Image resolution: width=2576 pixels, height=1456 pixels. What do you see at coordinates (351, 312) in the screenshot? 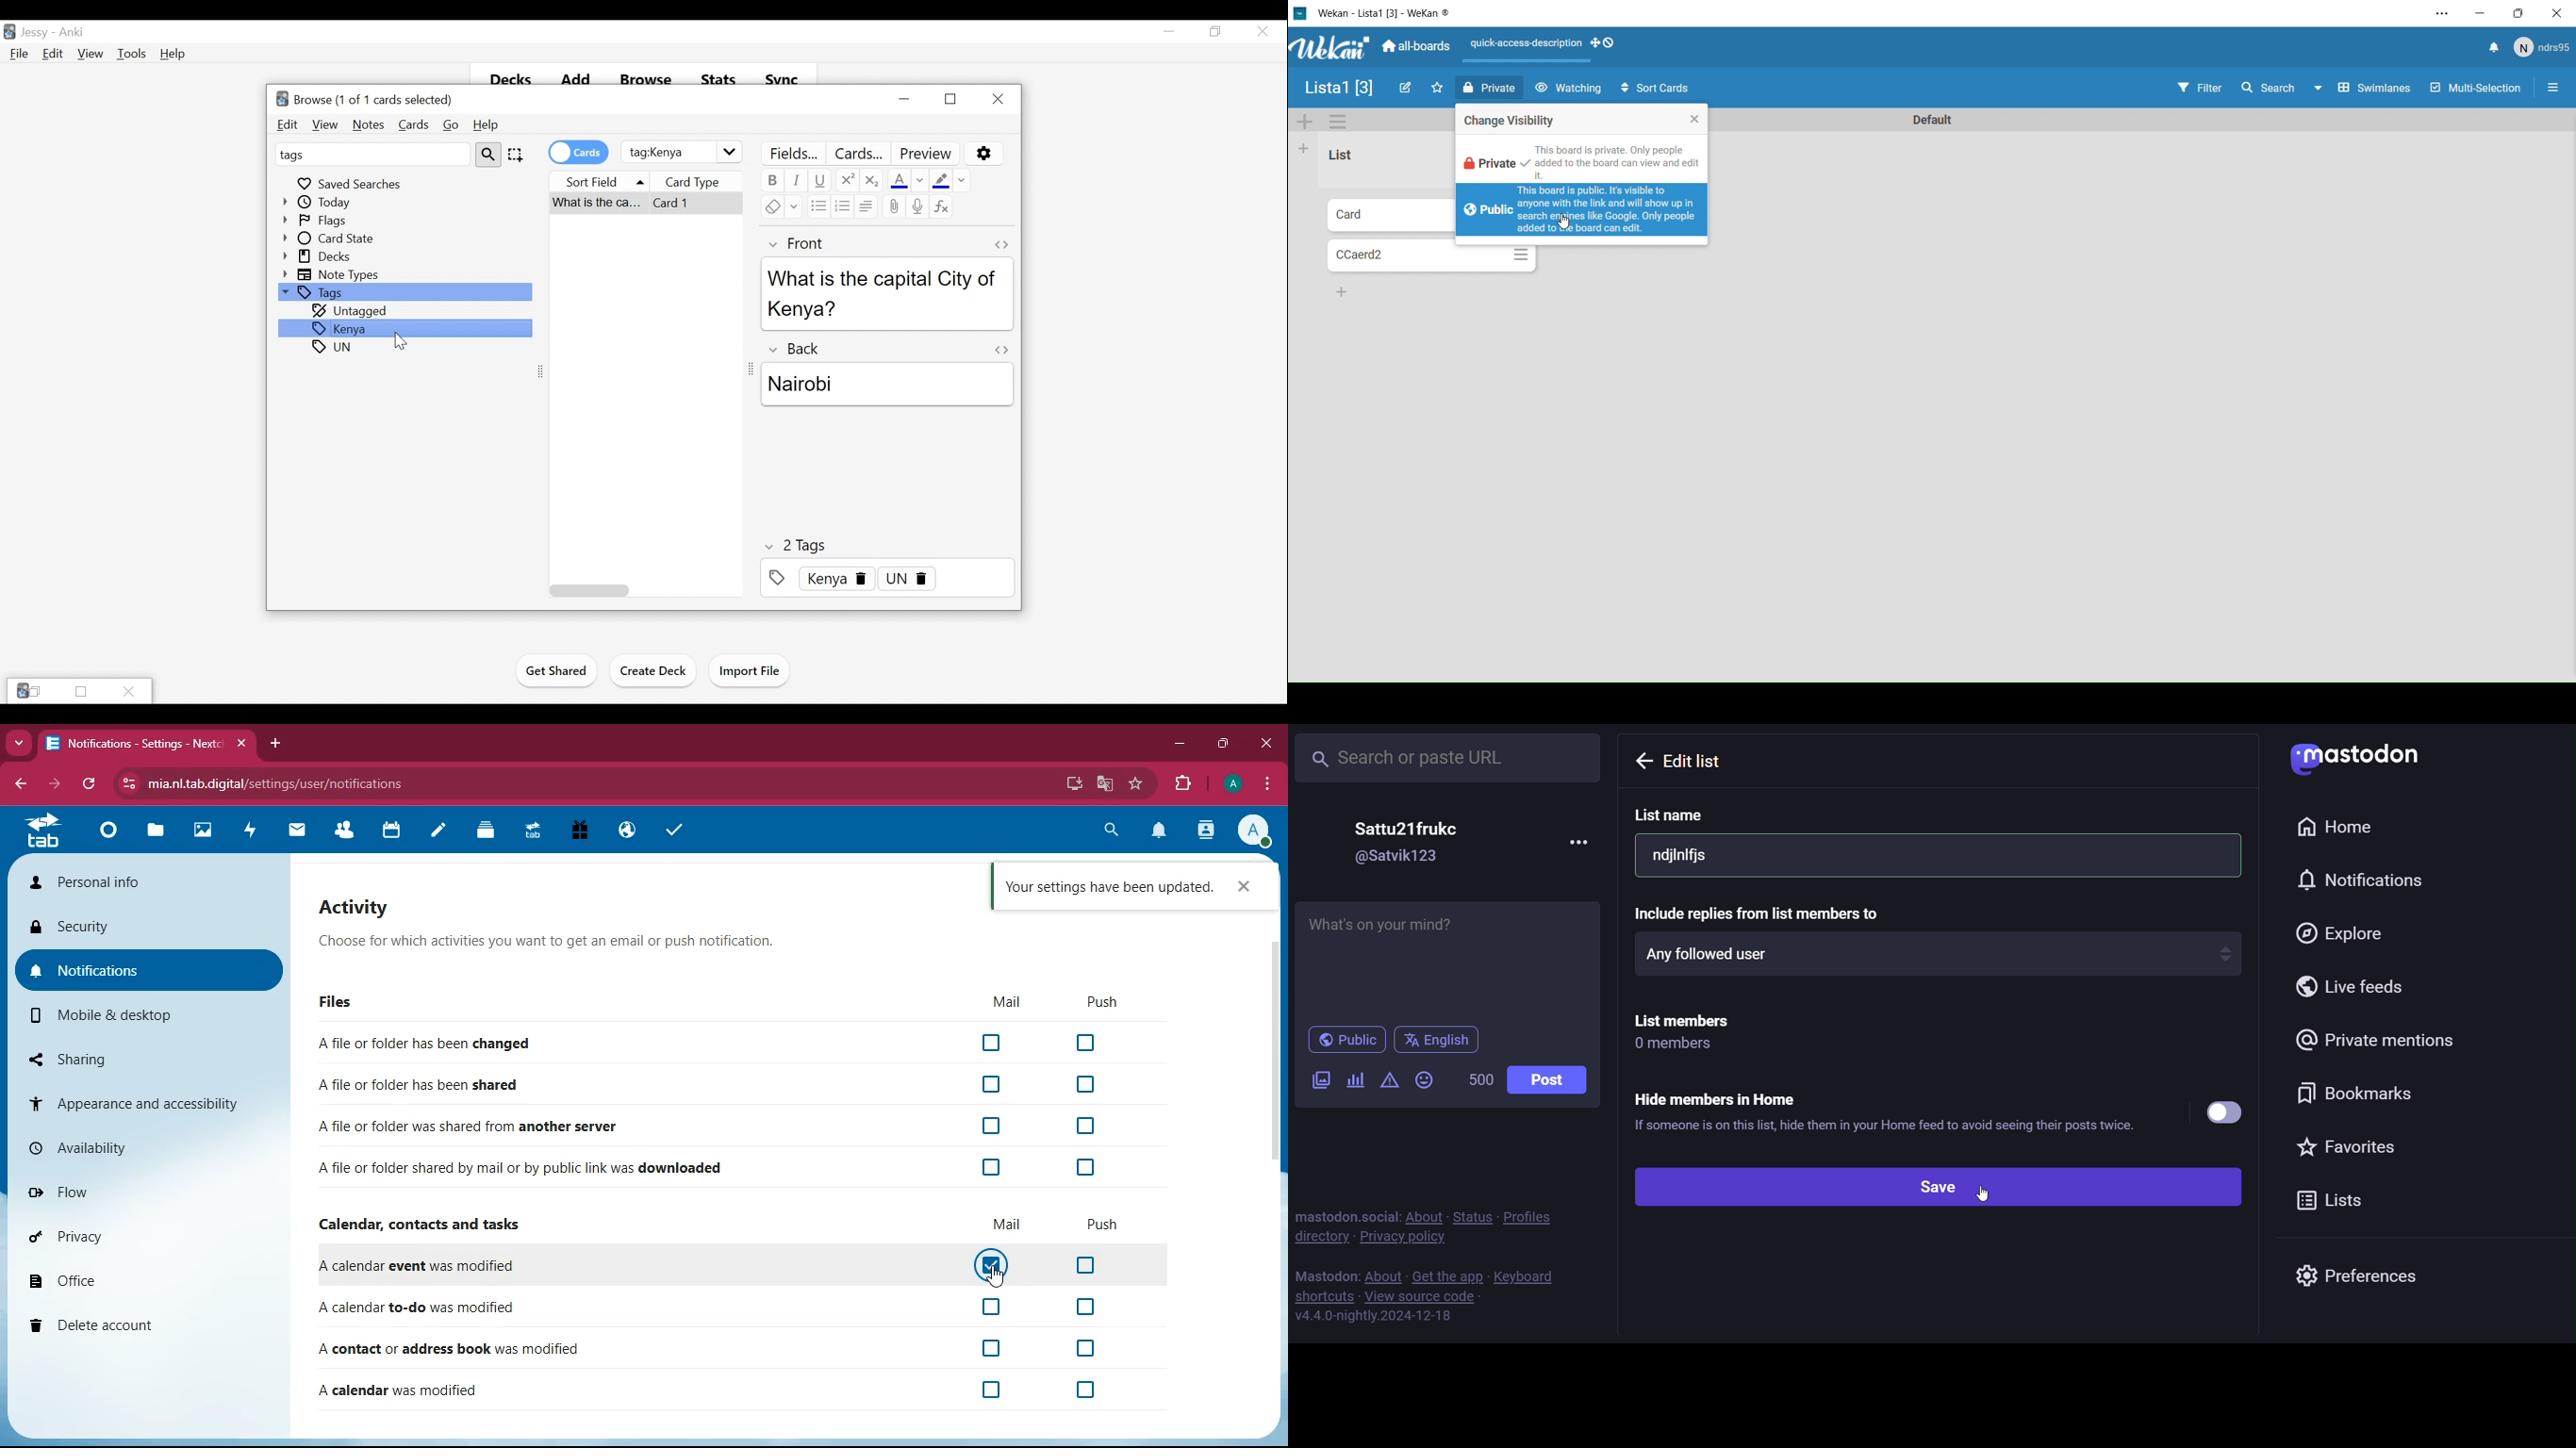
I see `Untagged` at bounding box center [351, 312].